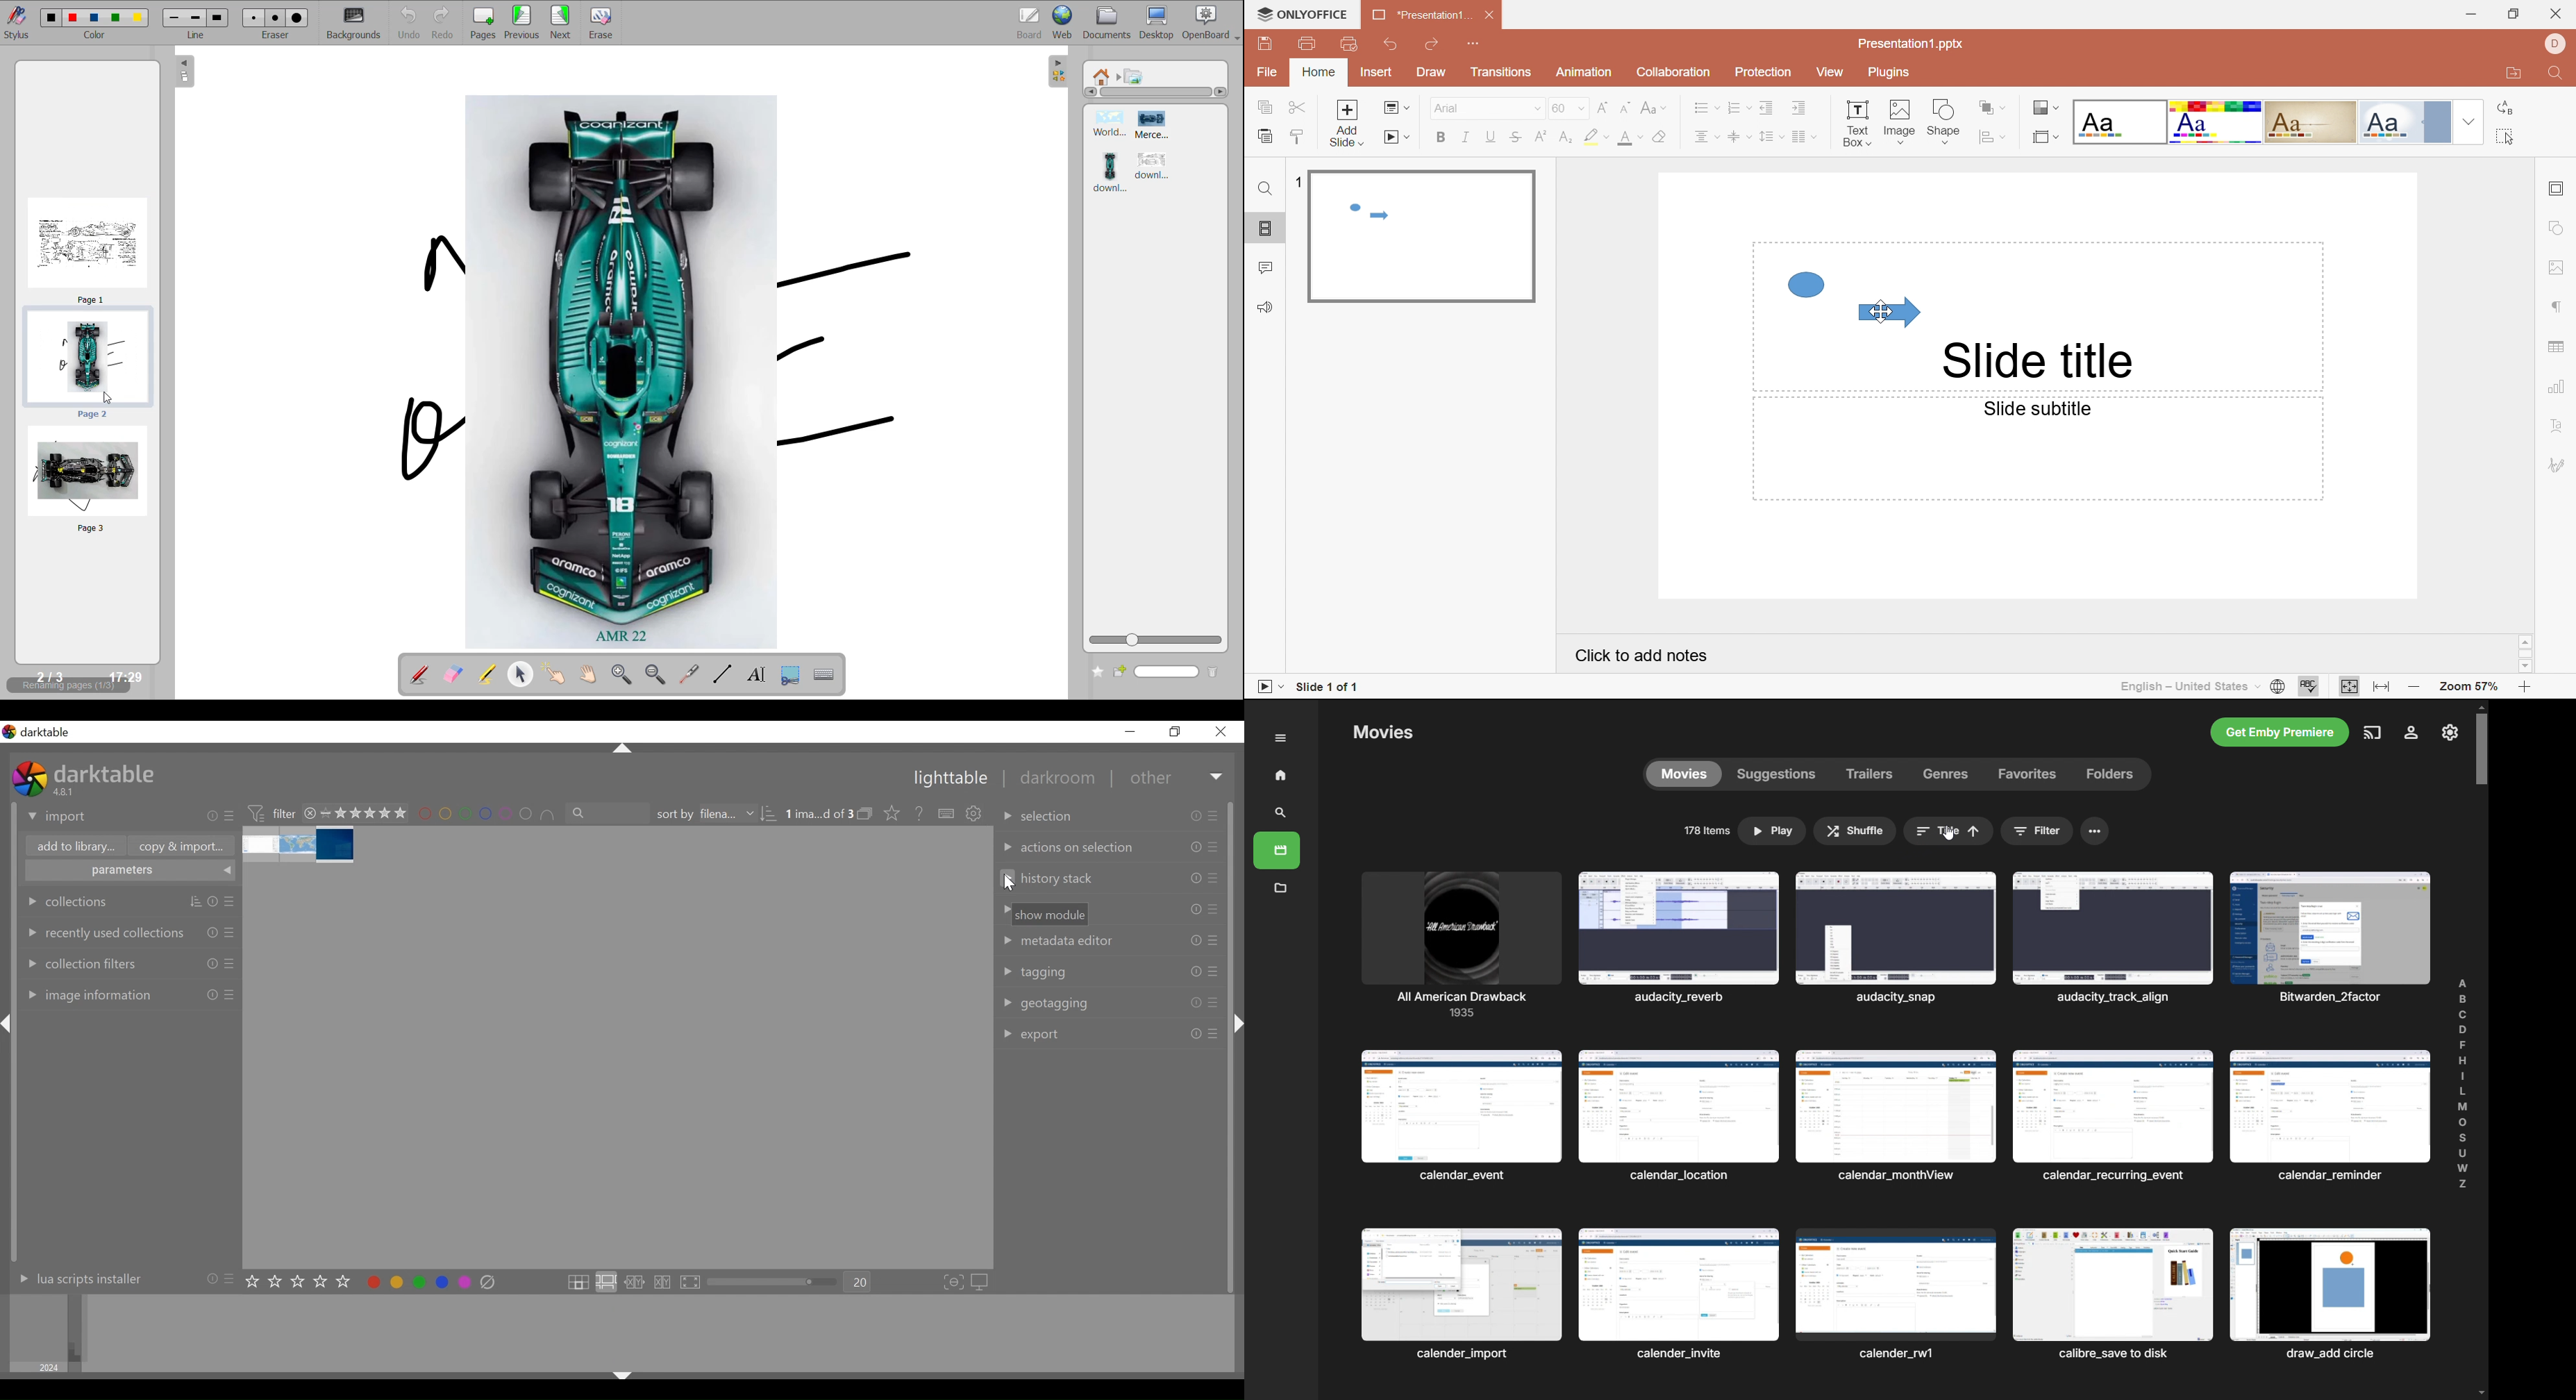 This screenshot has width=2576, height=1400. What do you see at coordinates (1425, 238) in the screenshot?
I see `Slide 1` at bounding box center [1425, 238].